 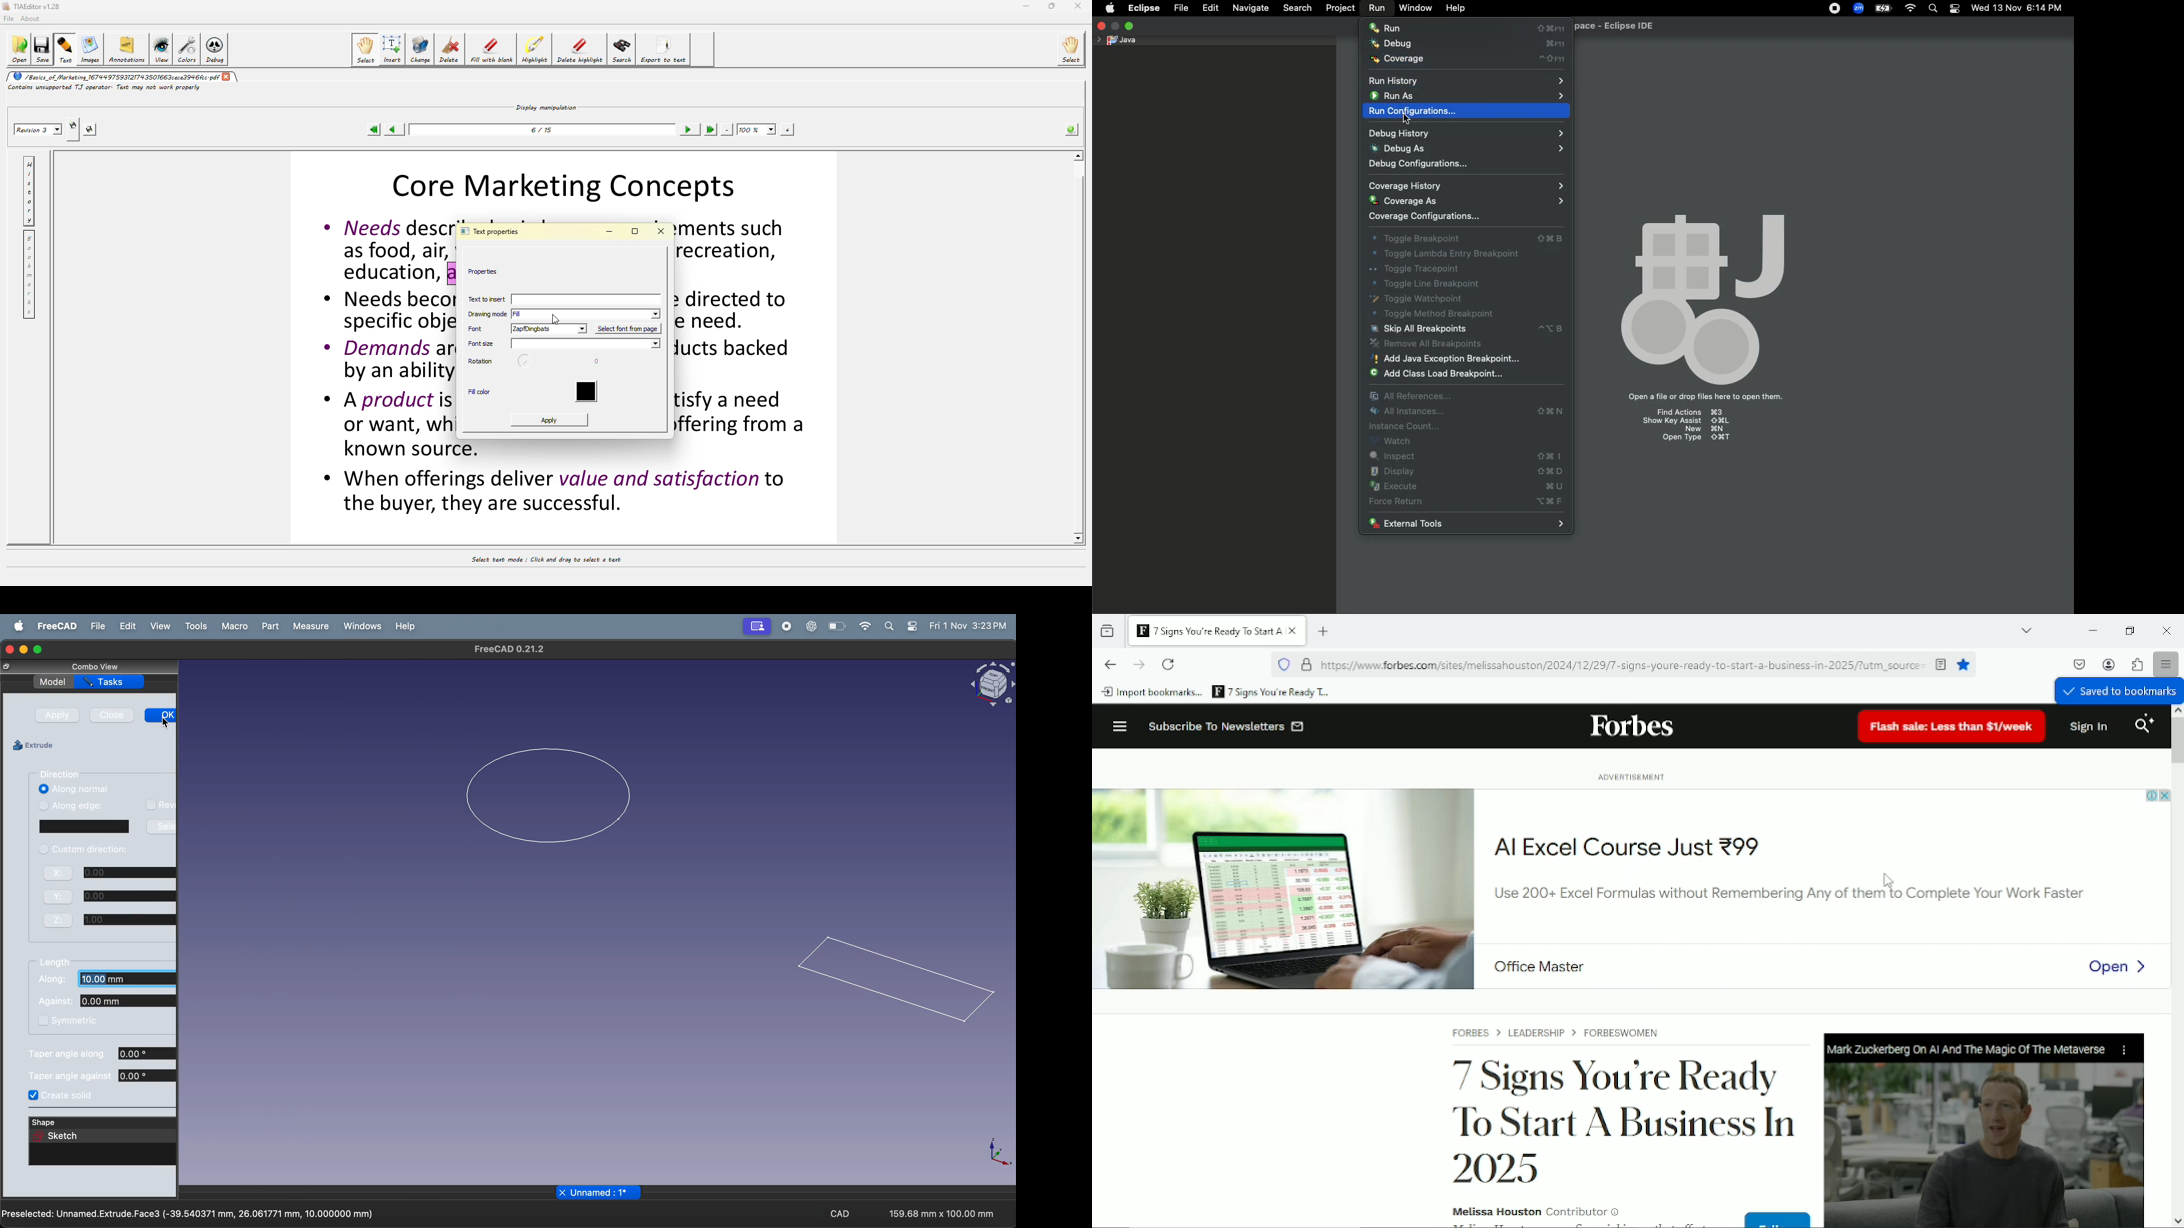 I want to click on new tab, so click(x=1324, y=630).